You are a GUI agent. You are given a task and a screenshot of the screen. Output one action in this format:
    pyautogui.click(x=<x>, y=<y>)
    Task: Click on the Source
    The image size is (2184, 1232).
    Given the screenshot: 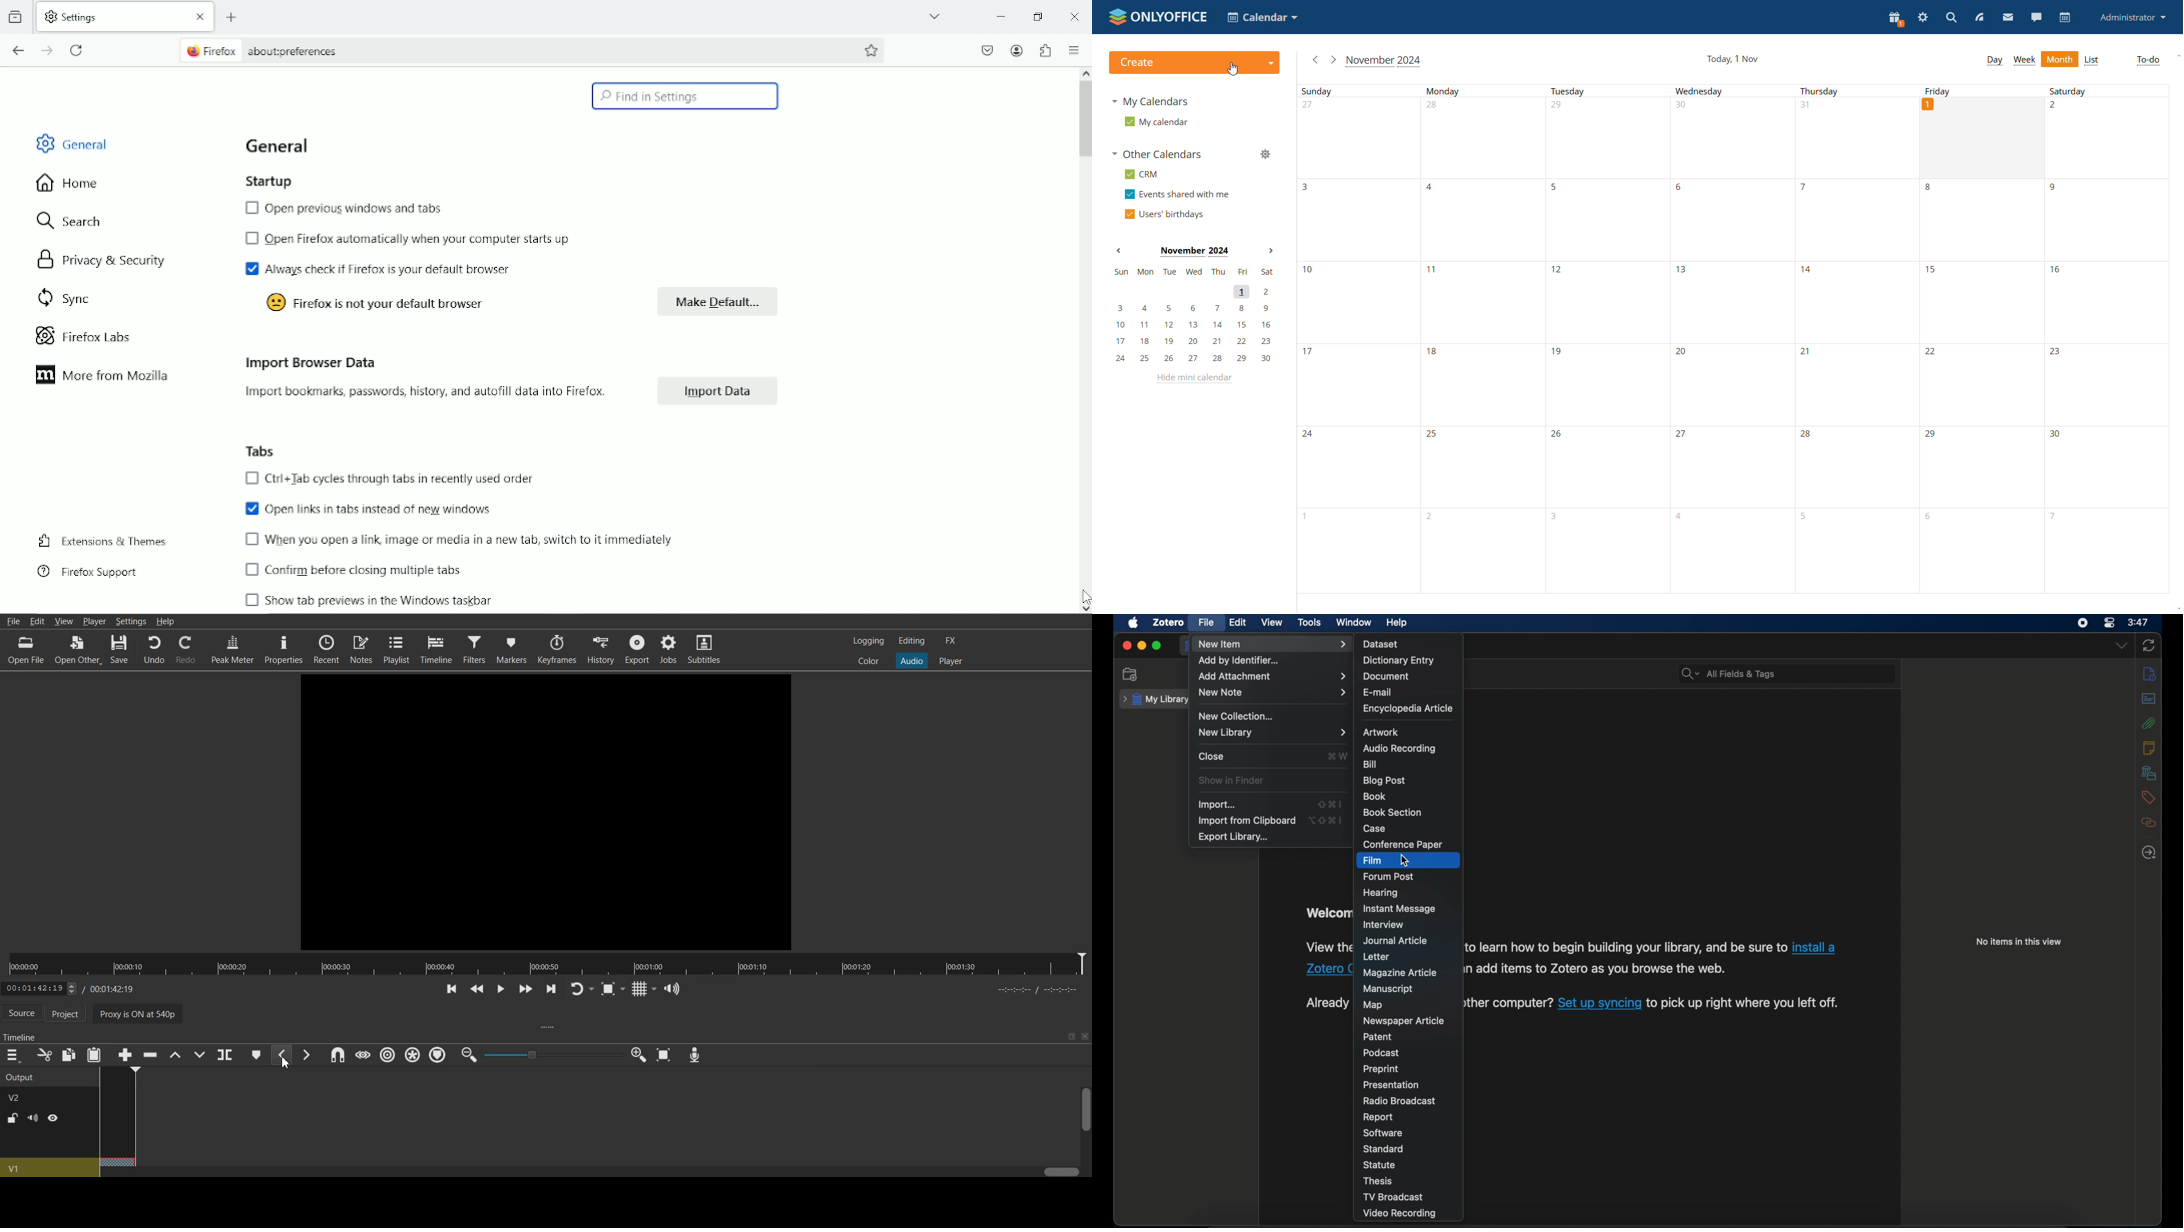 What is the action you would take?
    pyautogui.click(x=21, y=1012)
    